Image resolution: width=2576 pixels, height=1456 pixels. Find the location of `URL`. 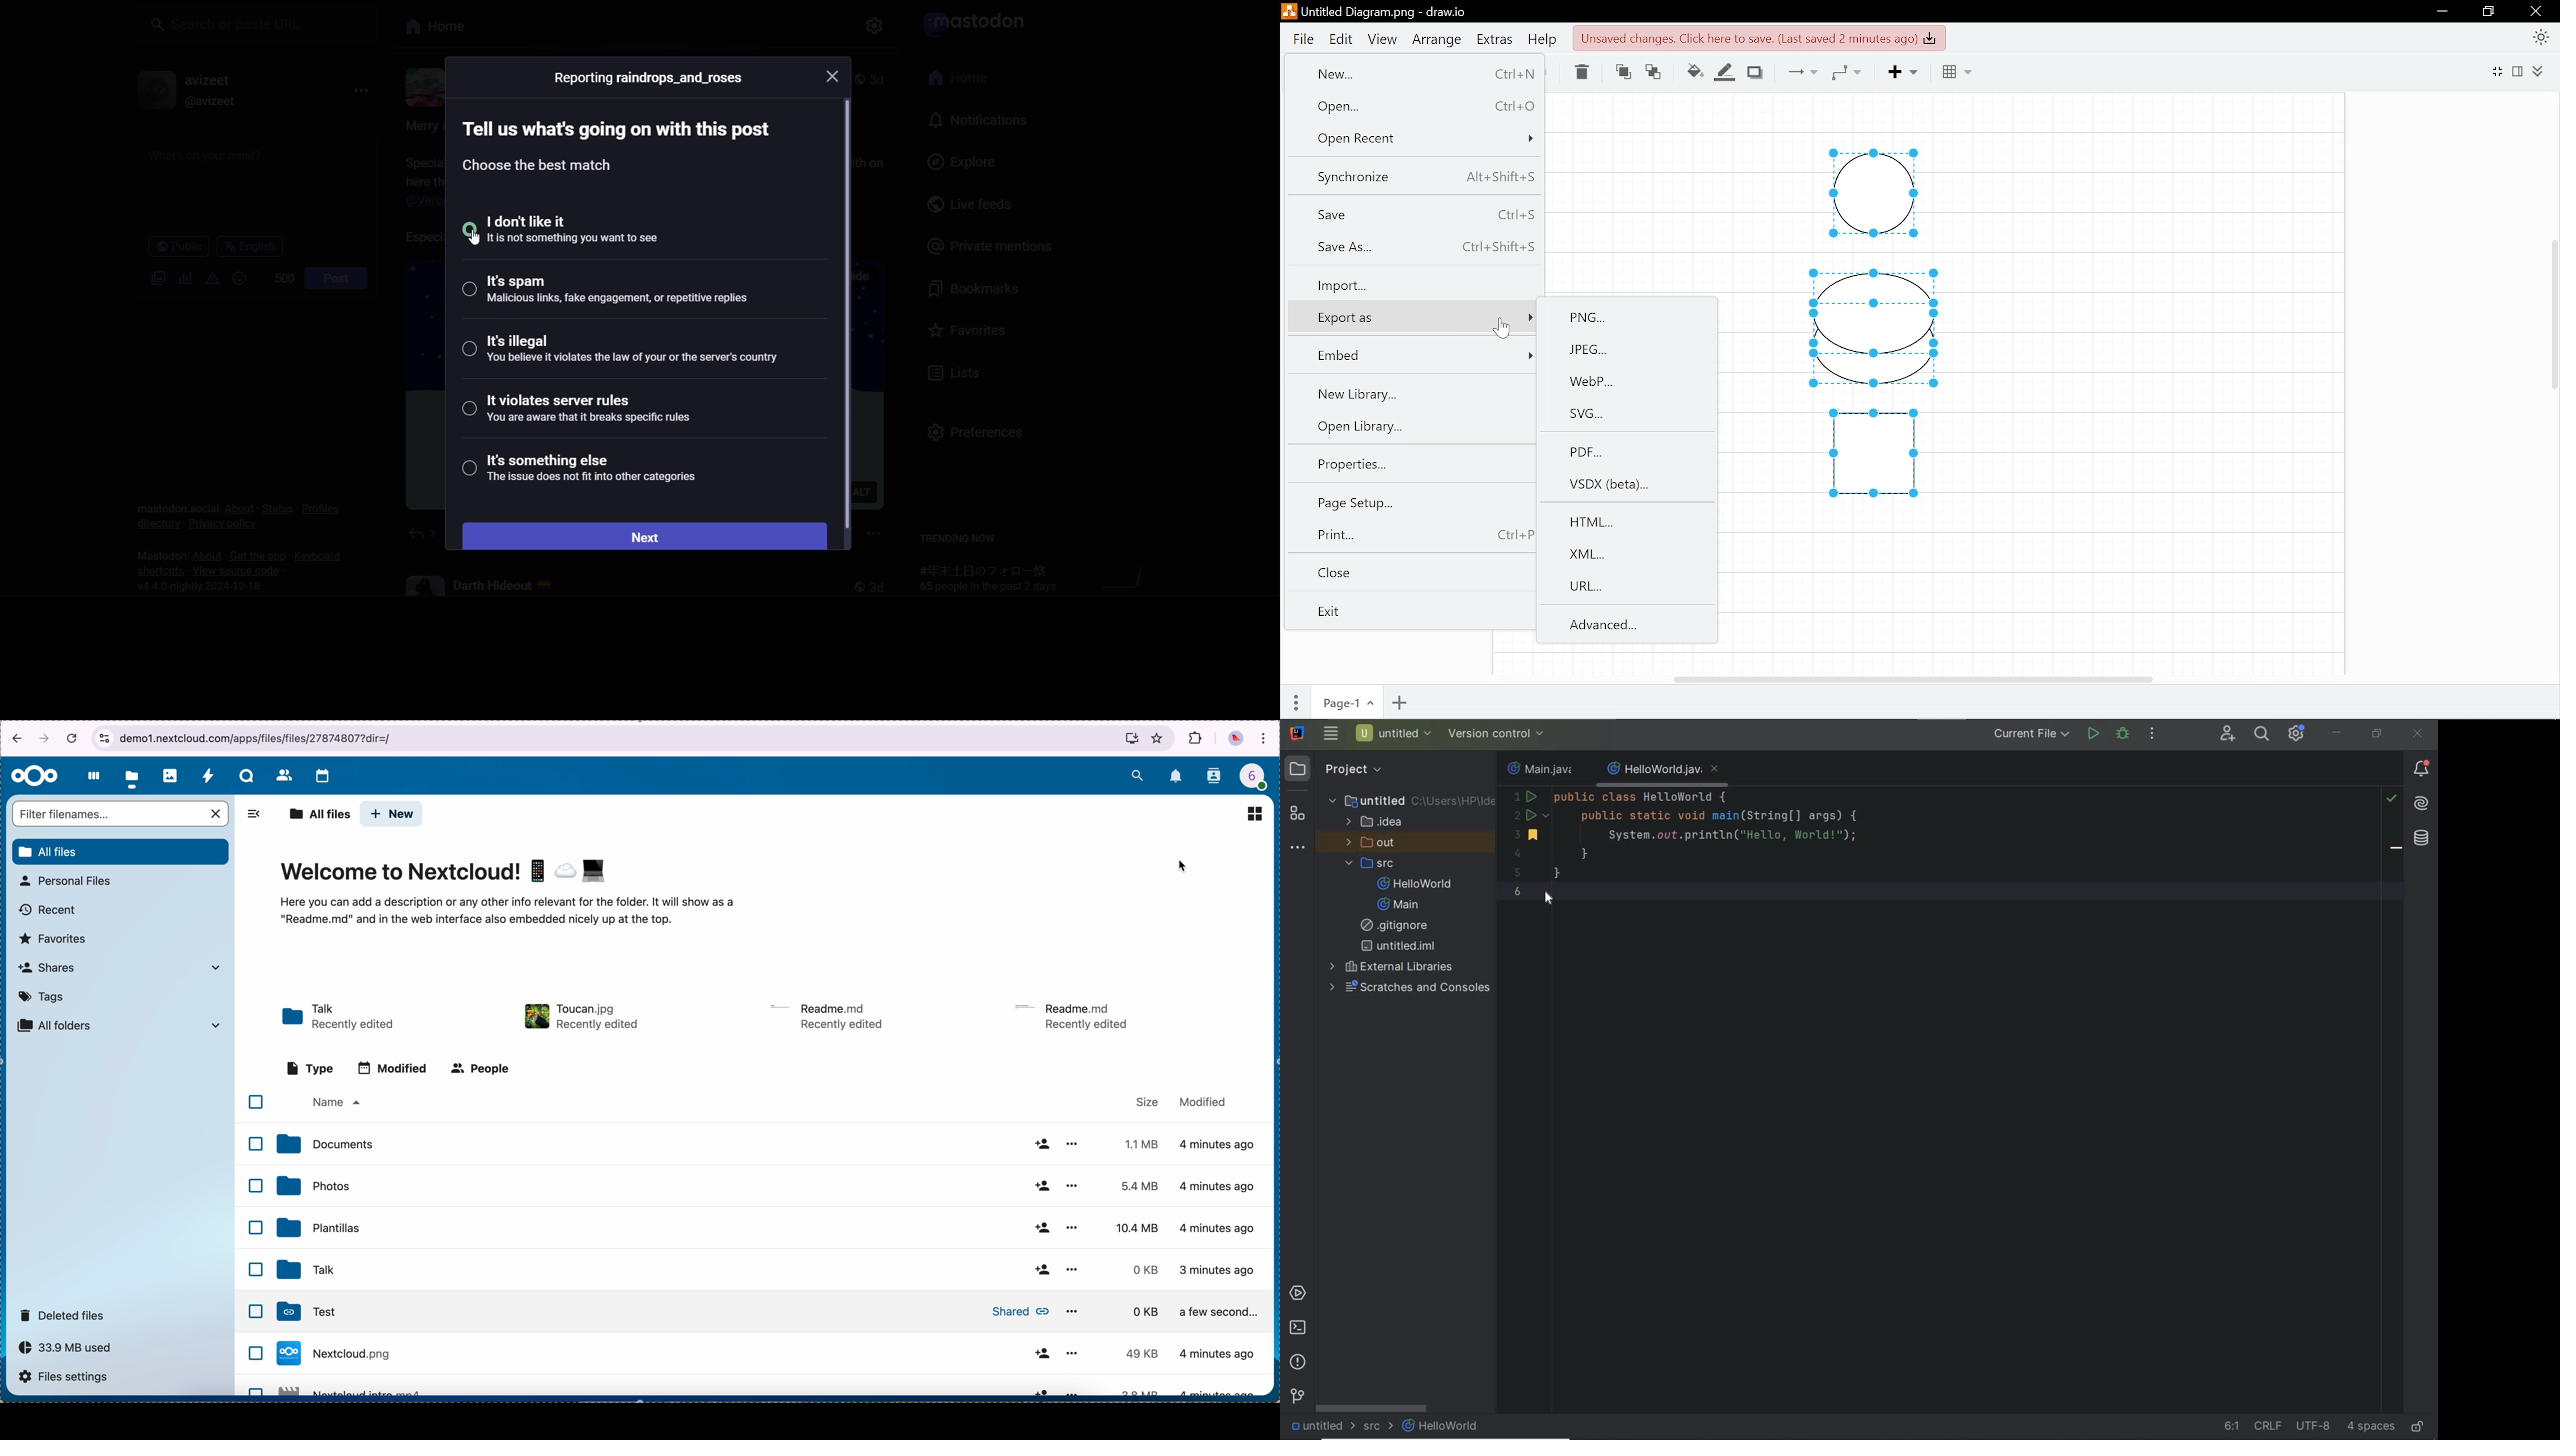

URL is located at coordinates (261, 738).